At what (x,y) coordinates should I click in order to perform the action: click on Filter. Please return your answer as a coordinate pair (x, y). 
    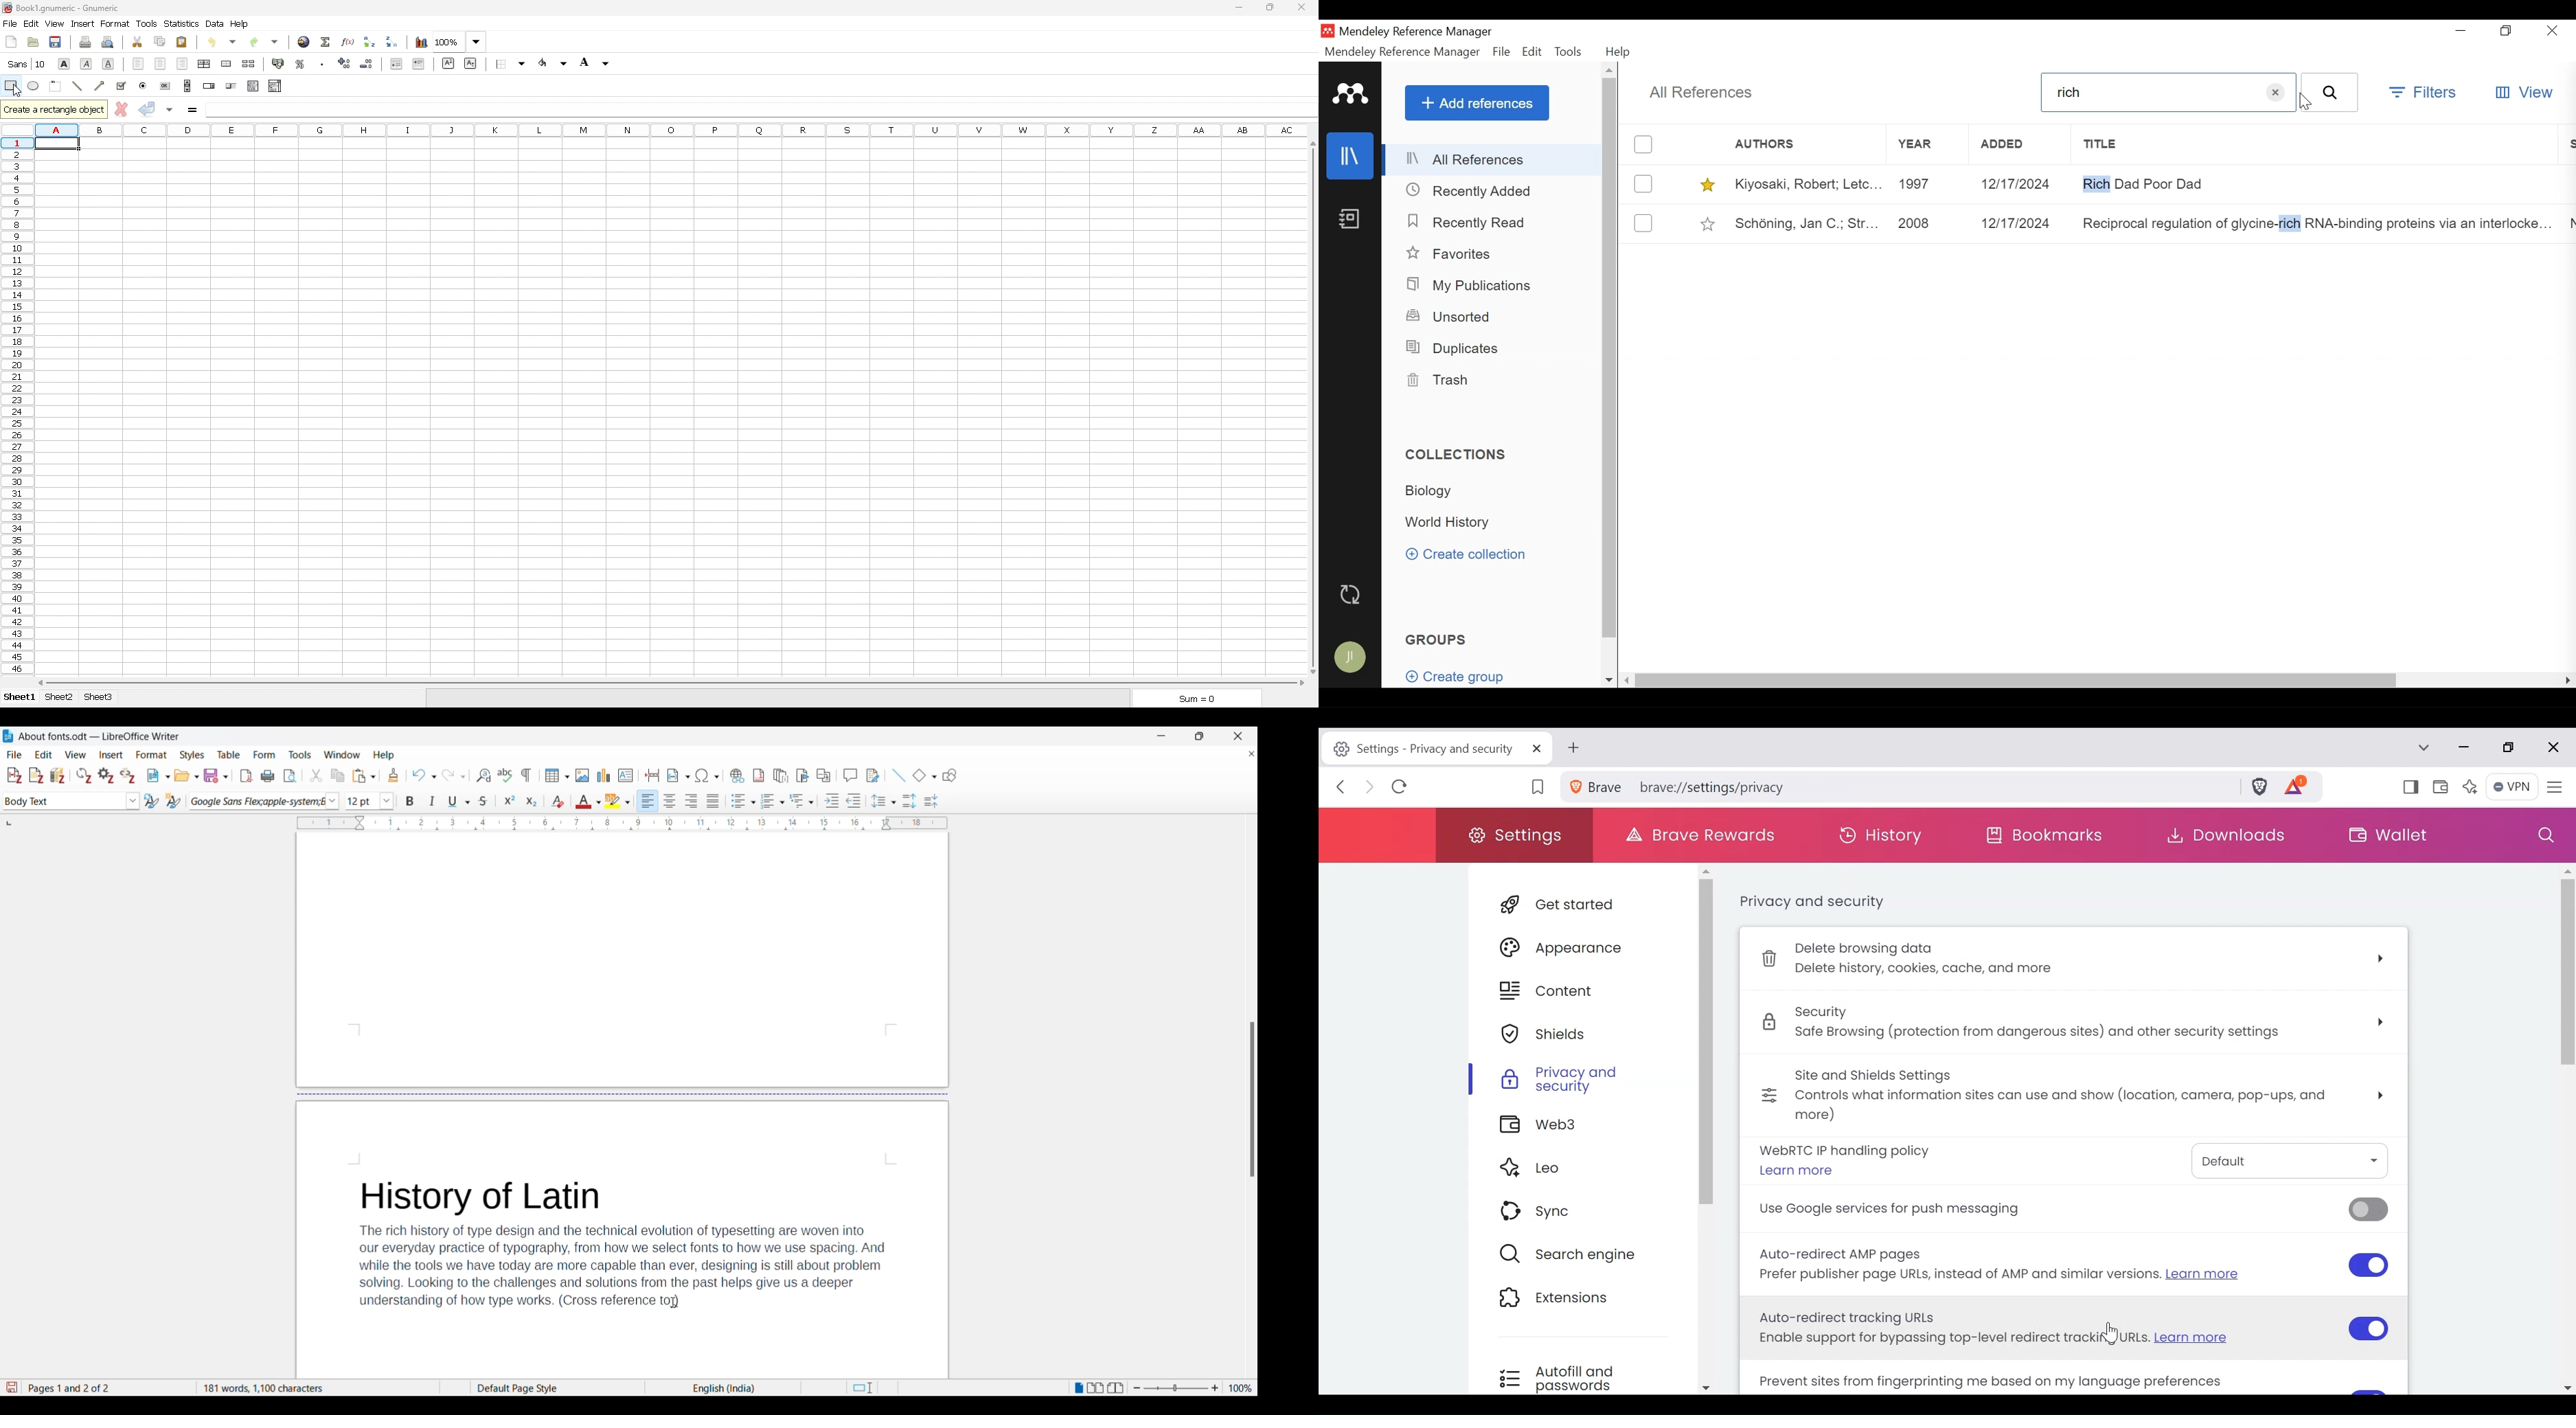
    Looking at the image, I should click on (2422, 92).